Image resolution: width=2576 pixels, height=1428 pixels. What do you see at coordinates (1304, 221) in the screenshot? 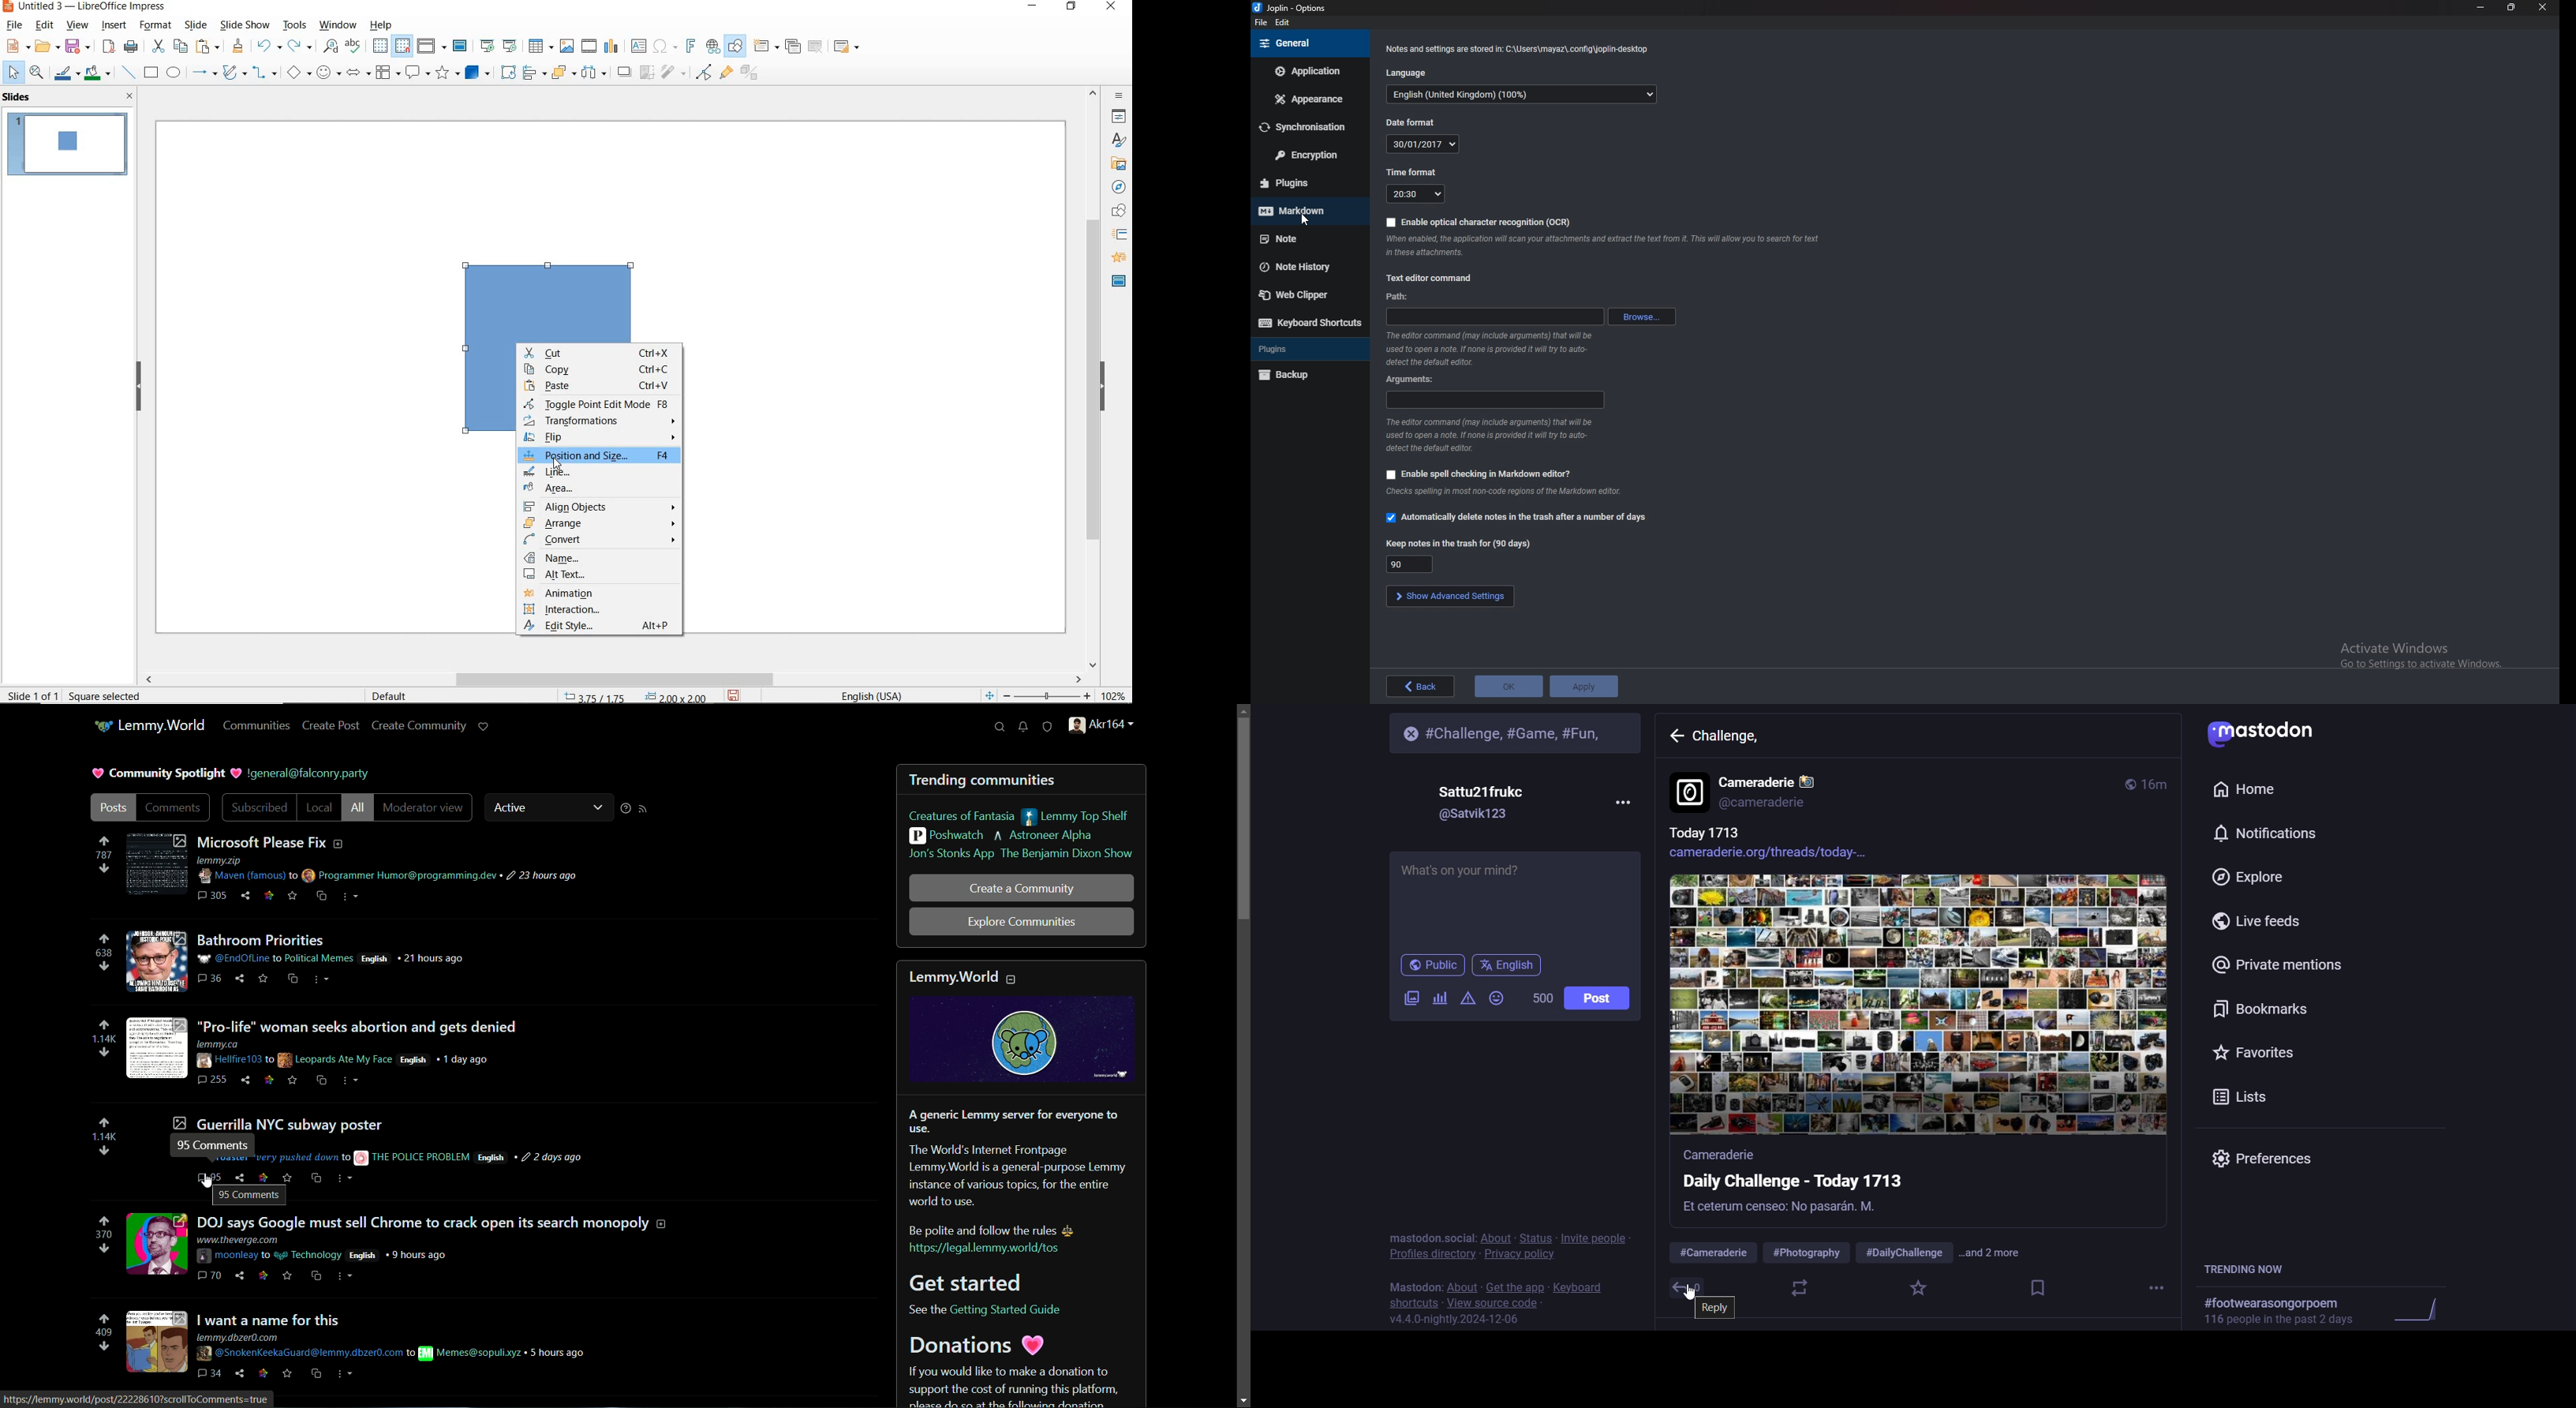
I see `cursor` at bounding box center [1304, 221].